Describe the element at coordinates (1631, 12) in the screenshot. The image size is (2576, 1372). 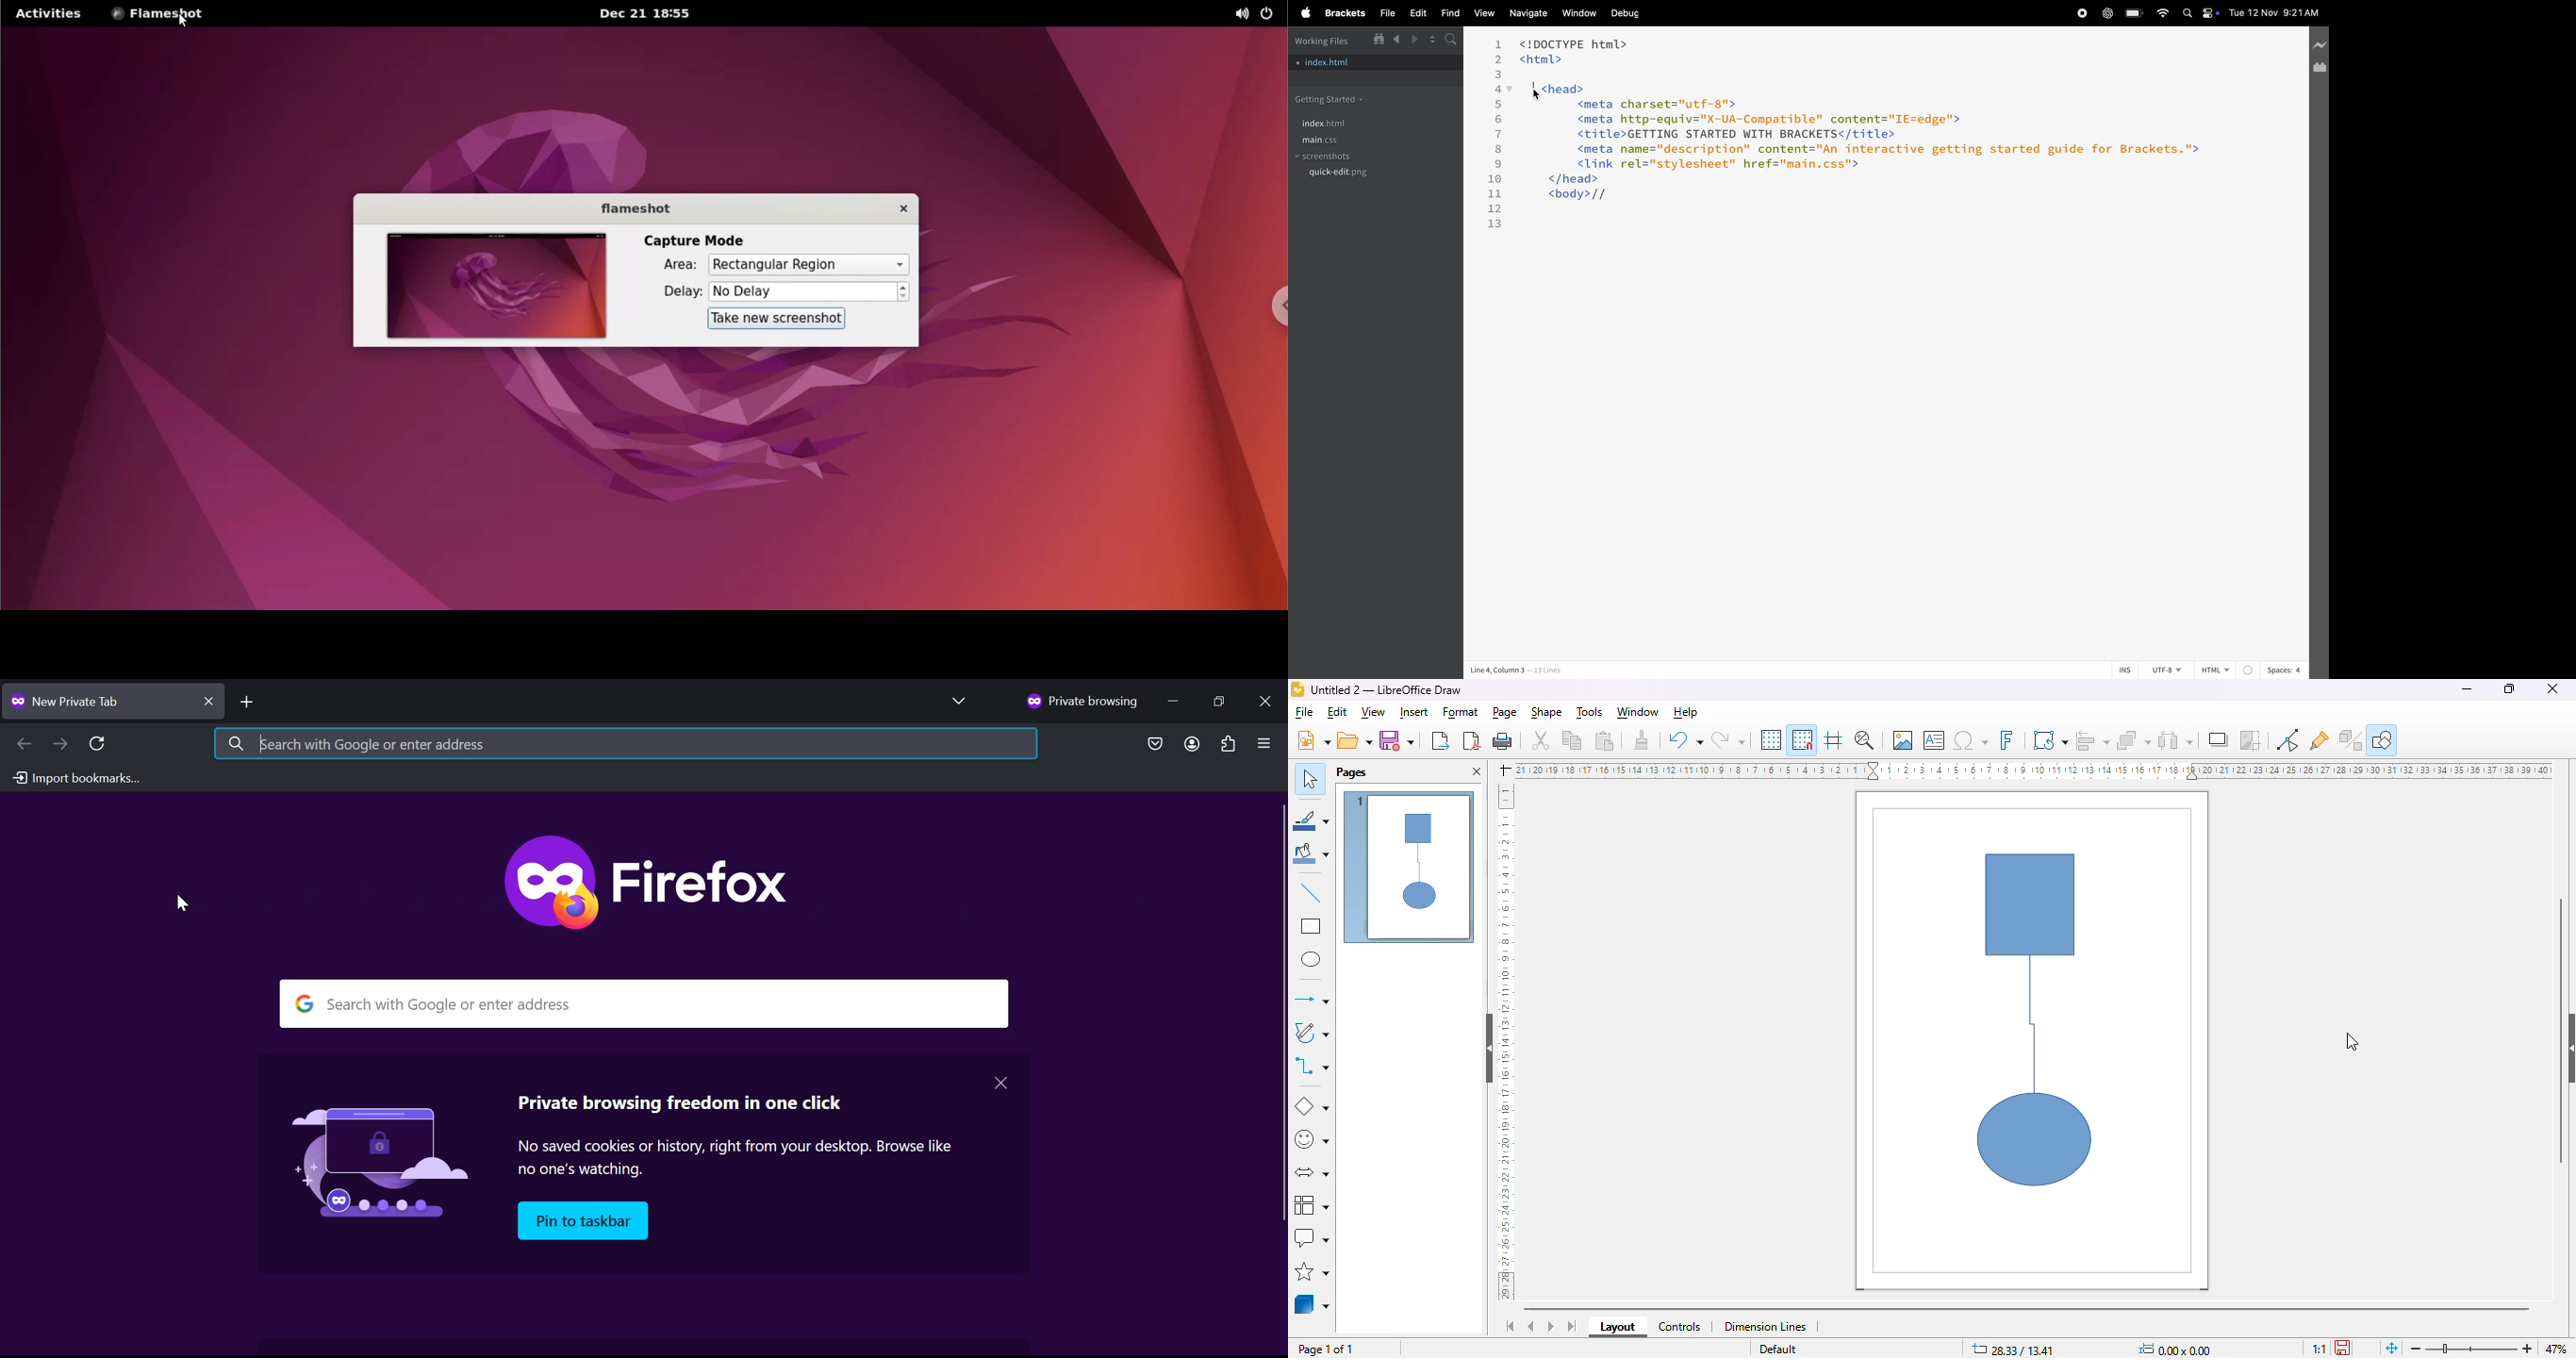
I see `debug` at that location.